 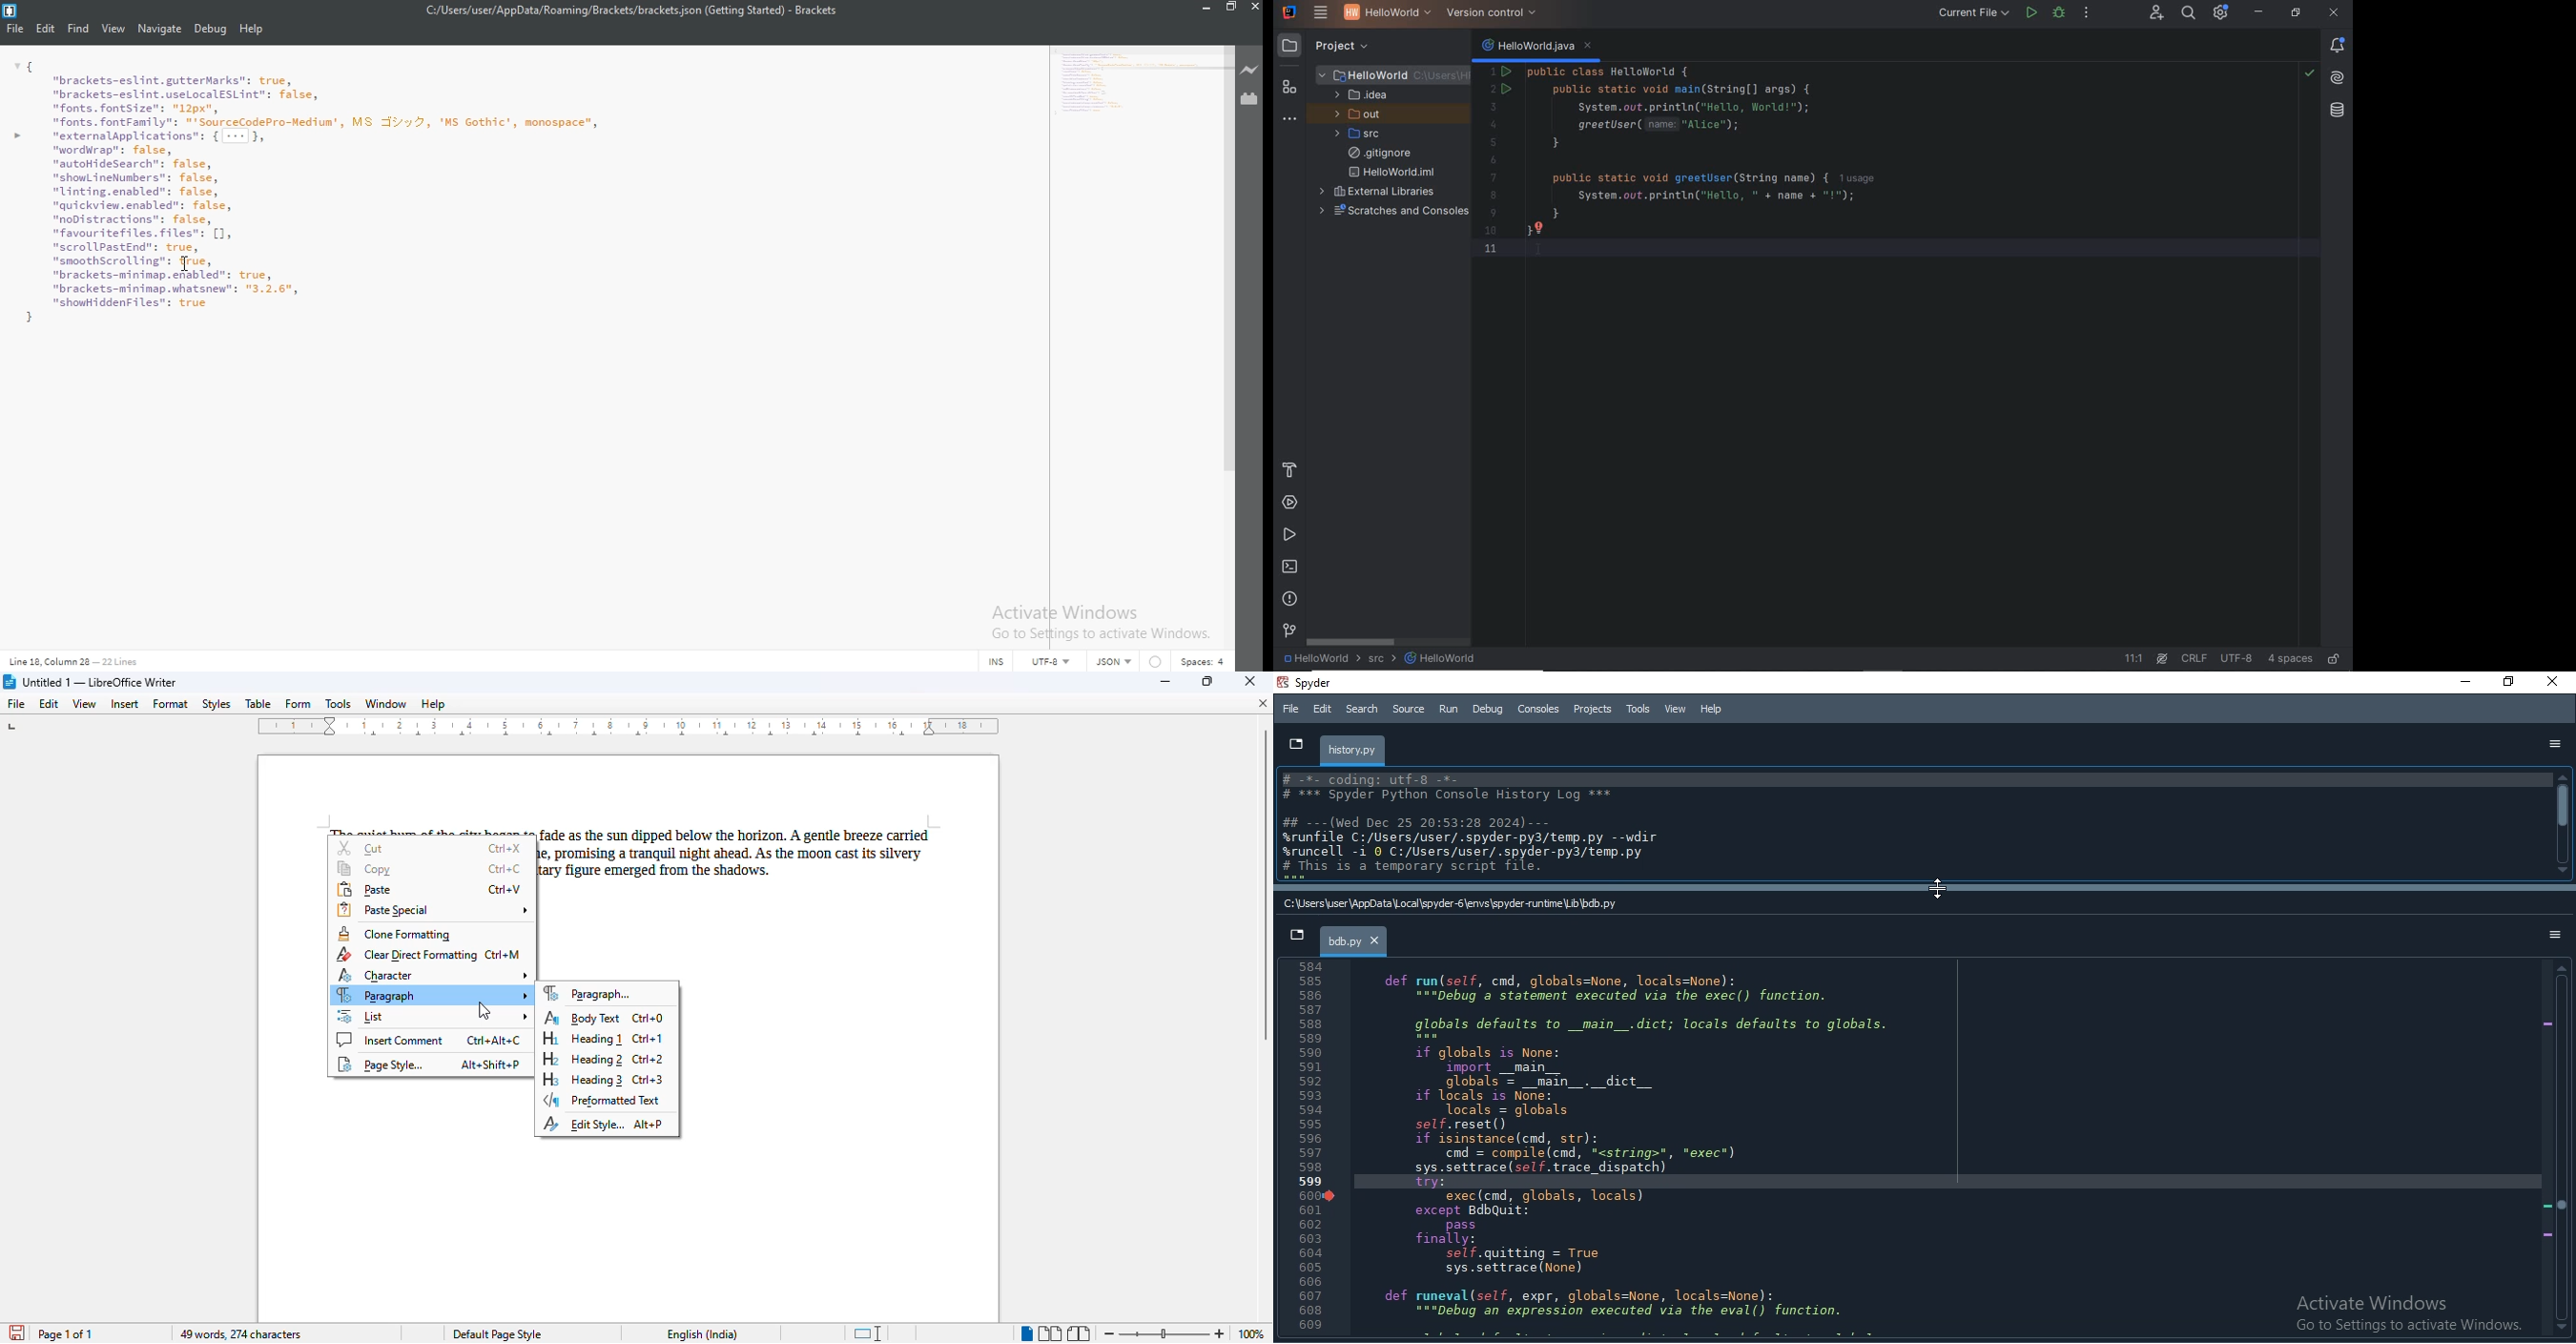 What do you see at coordinates (1710, 708) in the screenshot?
I see `Help` at bounding box center [1710, 708].